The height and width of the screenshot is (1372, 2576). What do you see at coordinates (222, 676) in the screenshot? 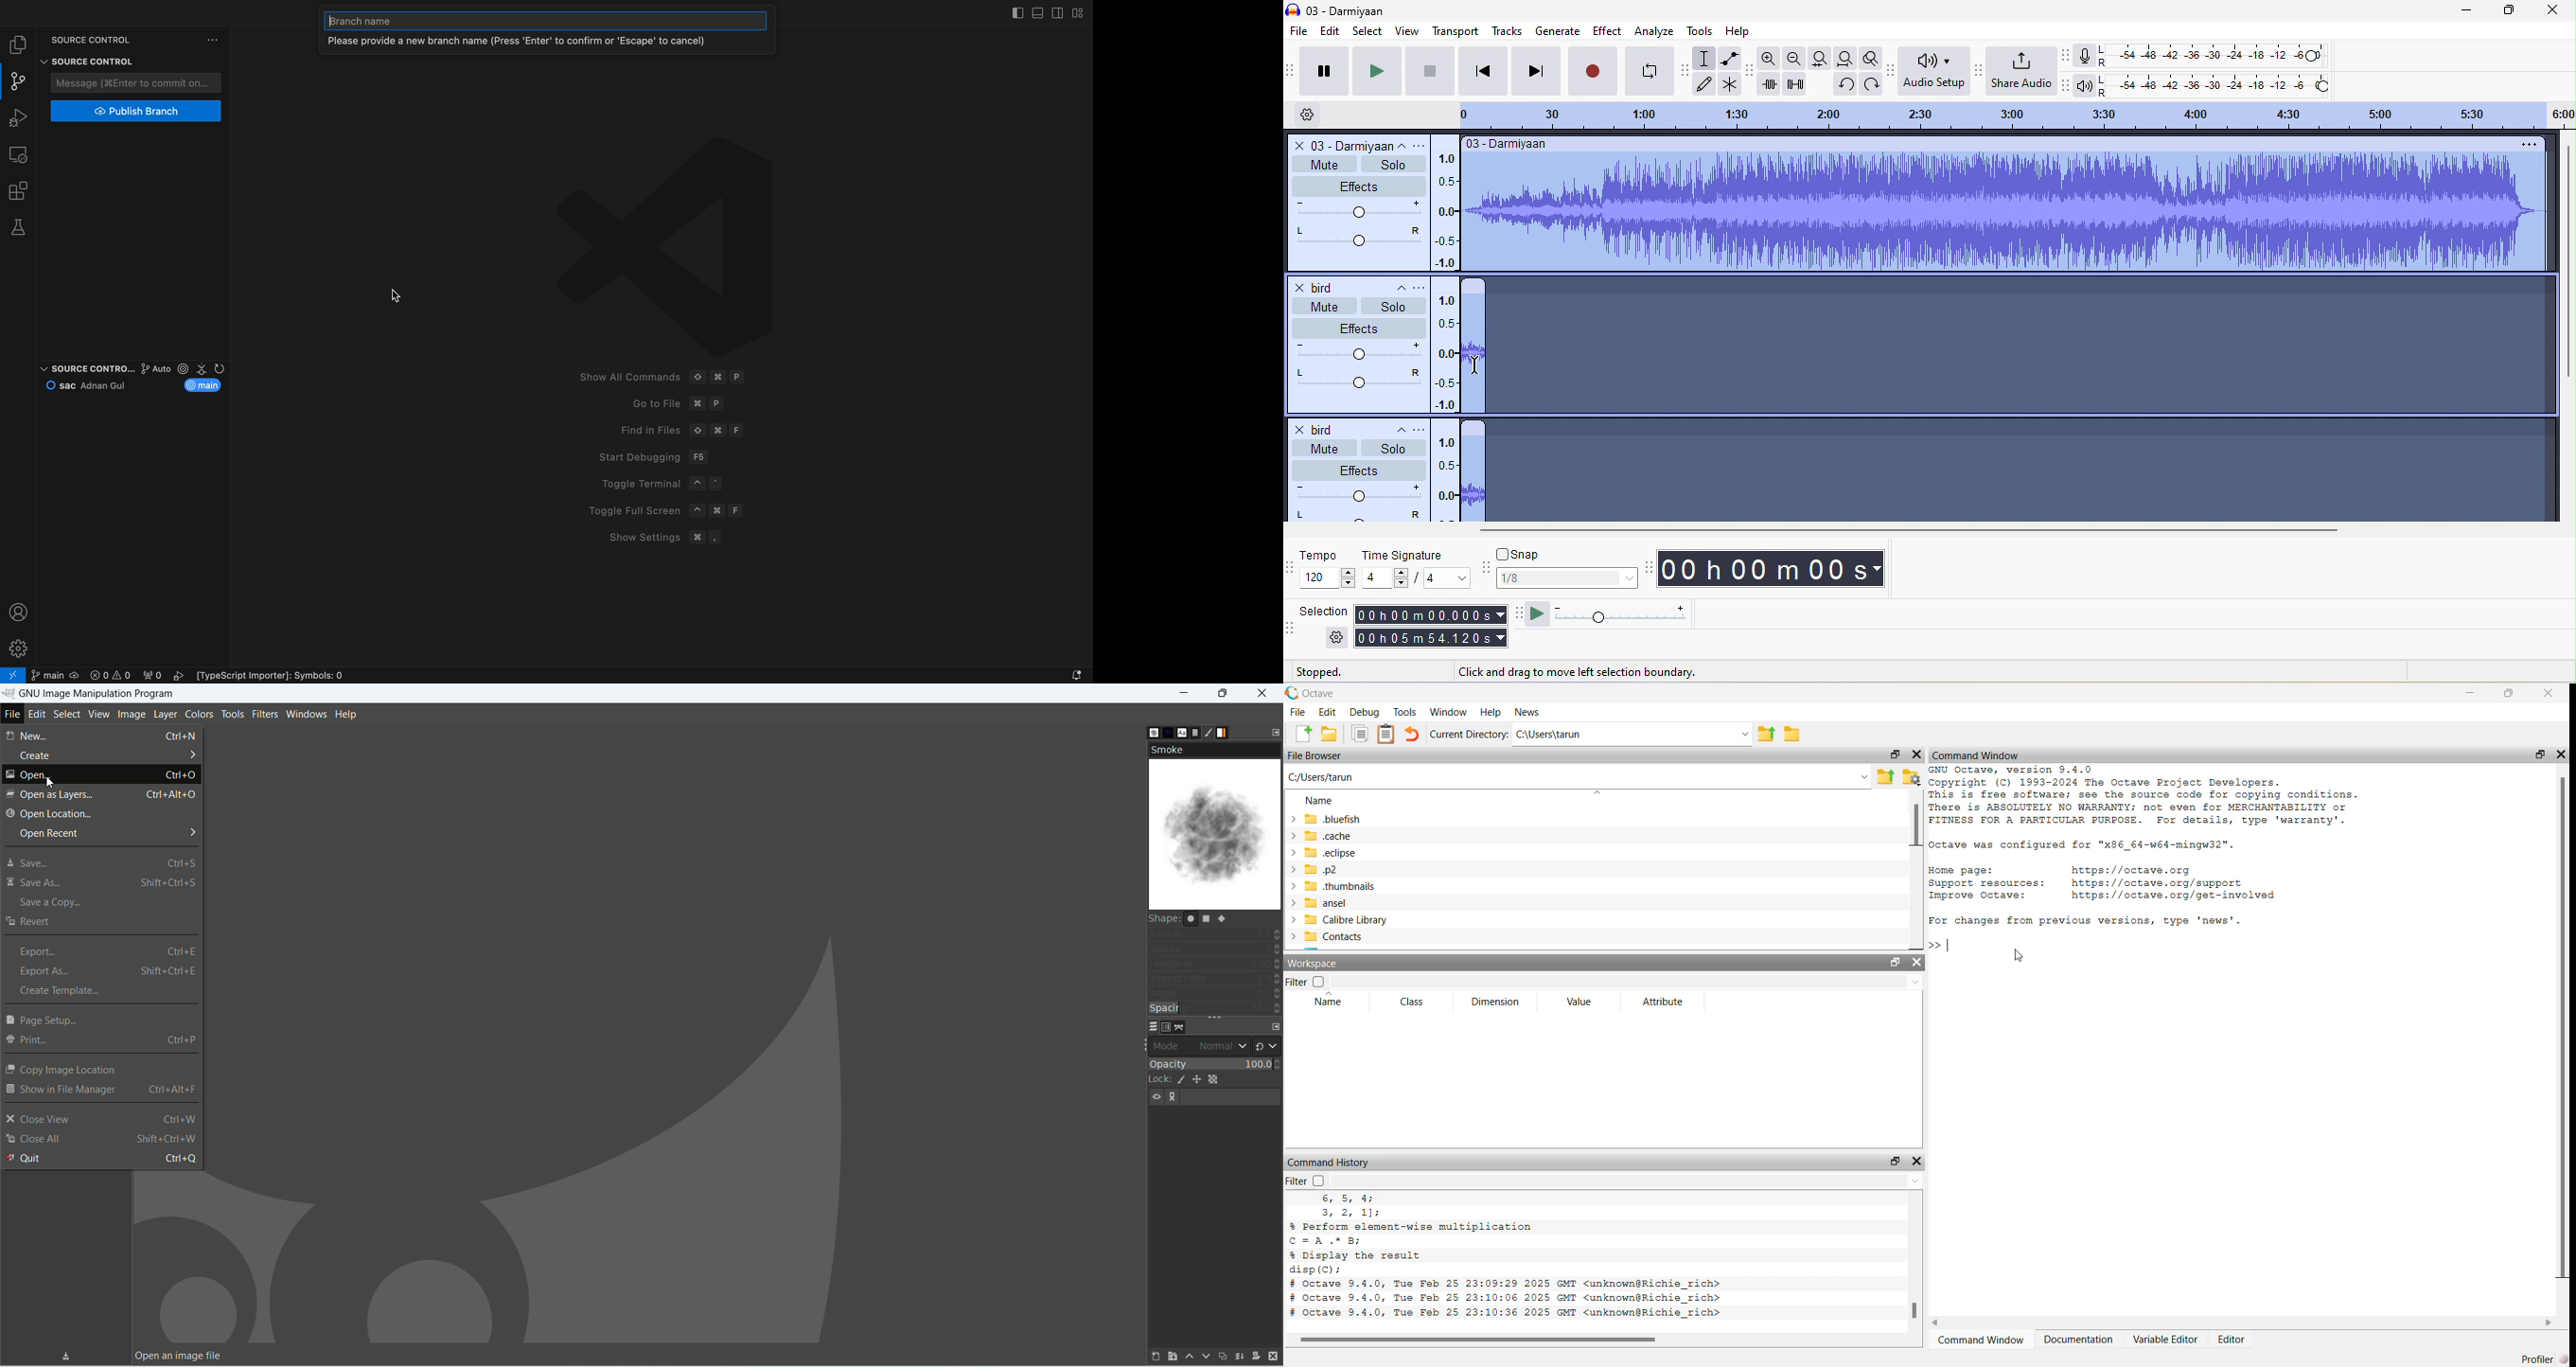
I see `error logs` at bounding box center [222, 676].